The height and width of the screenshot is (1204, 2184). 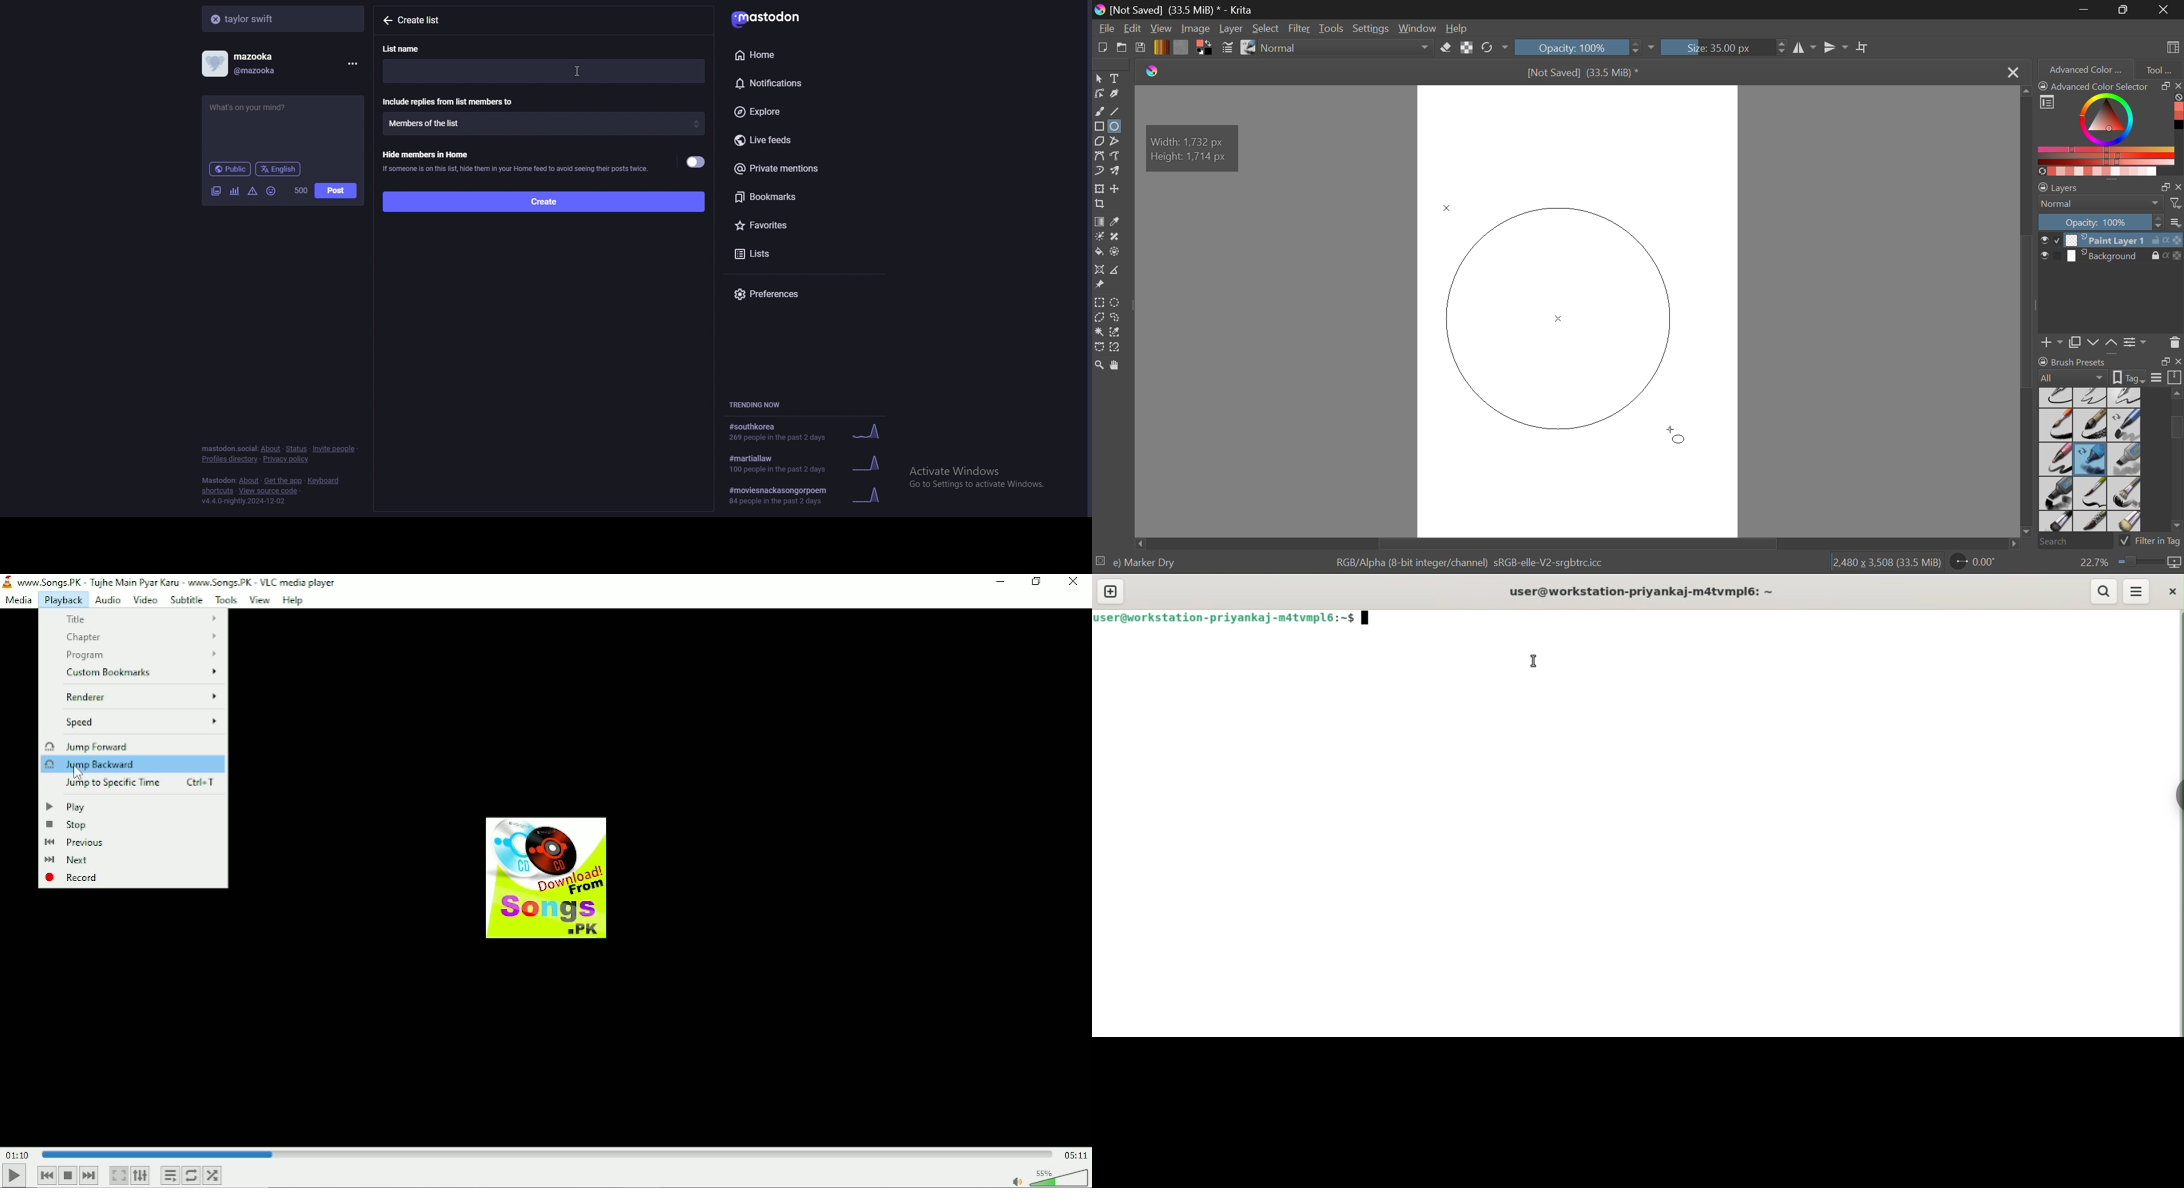 I want to click on Polygon Tool, so click(x=1099, y=142).